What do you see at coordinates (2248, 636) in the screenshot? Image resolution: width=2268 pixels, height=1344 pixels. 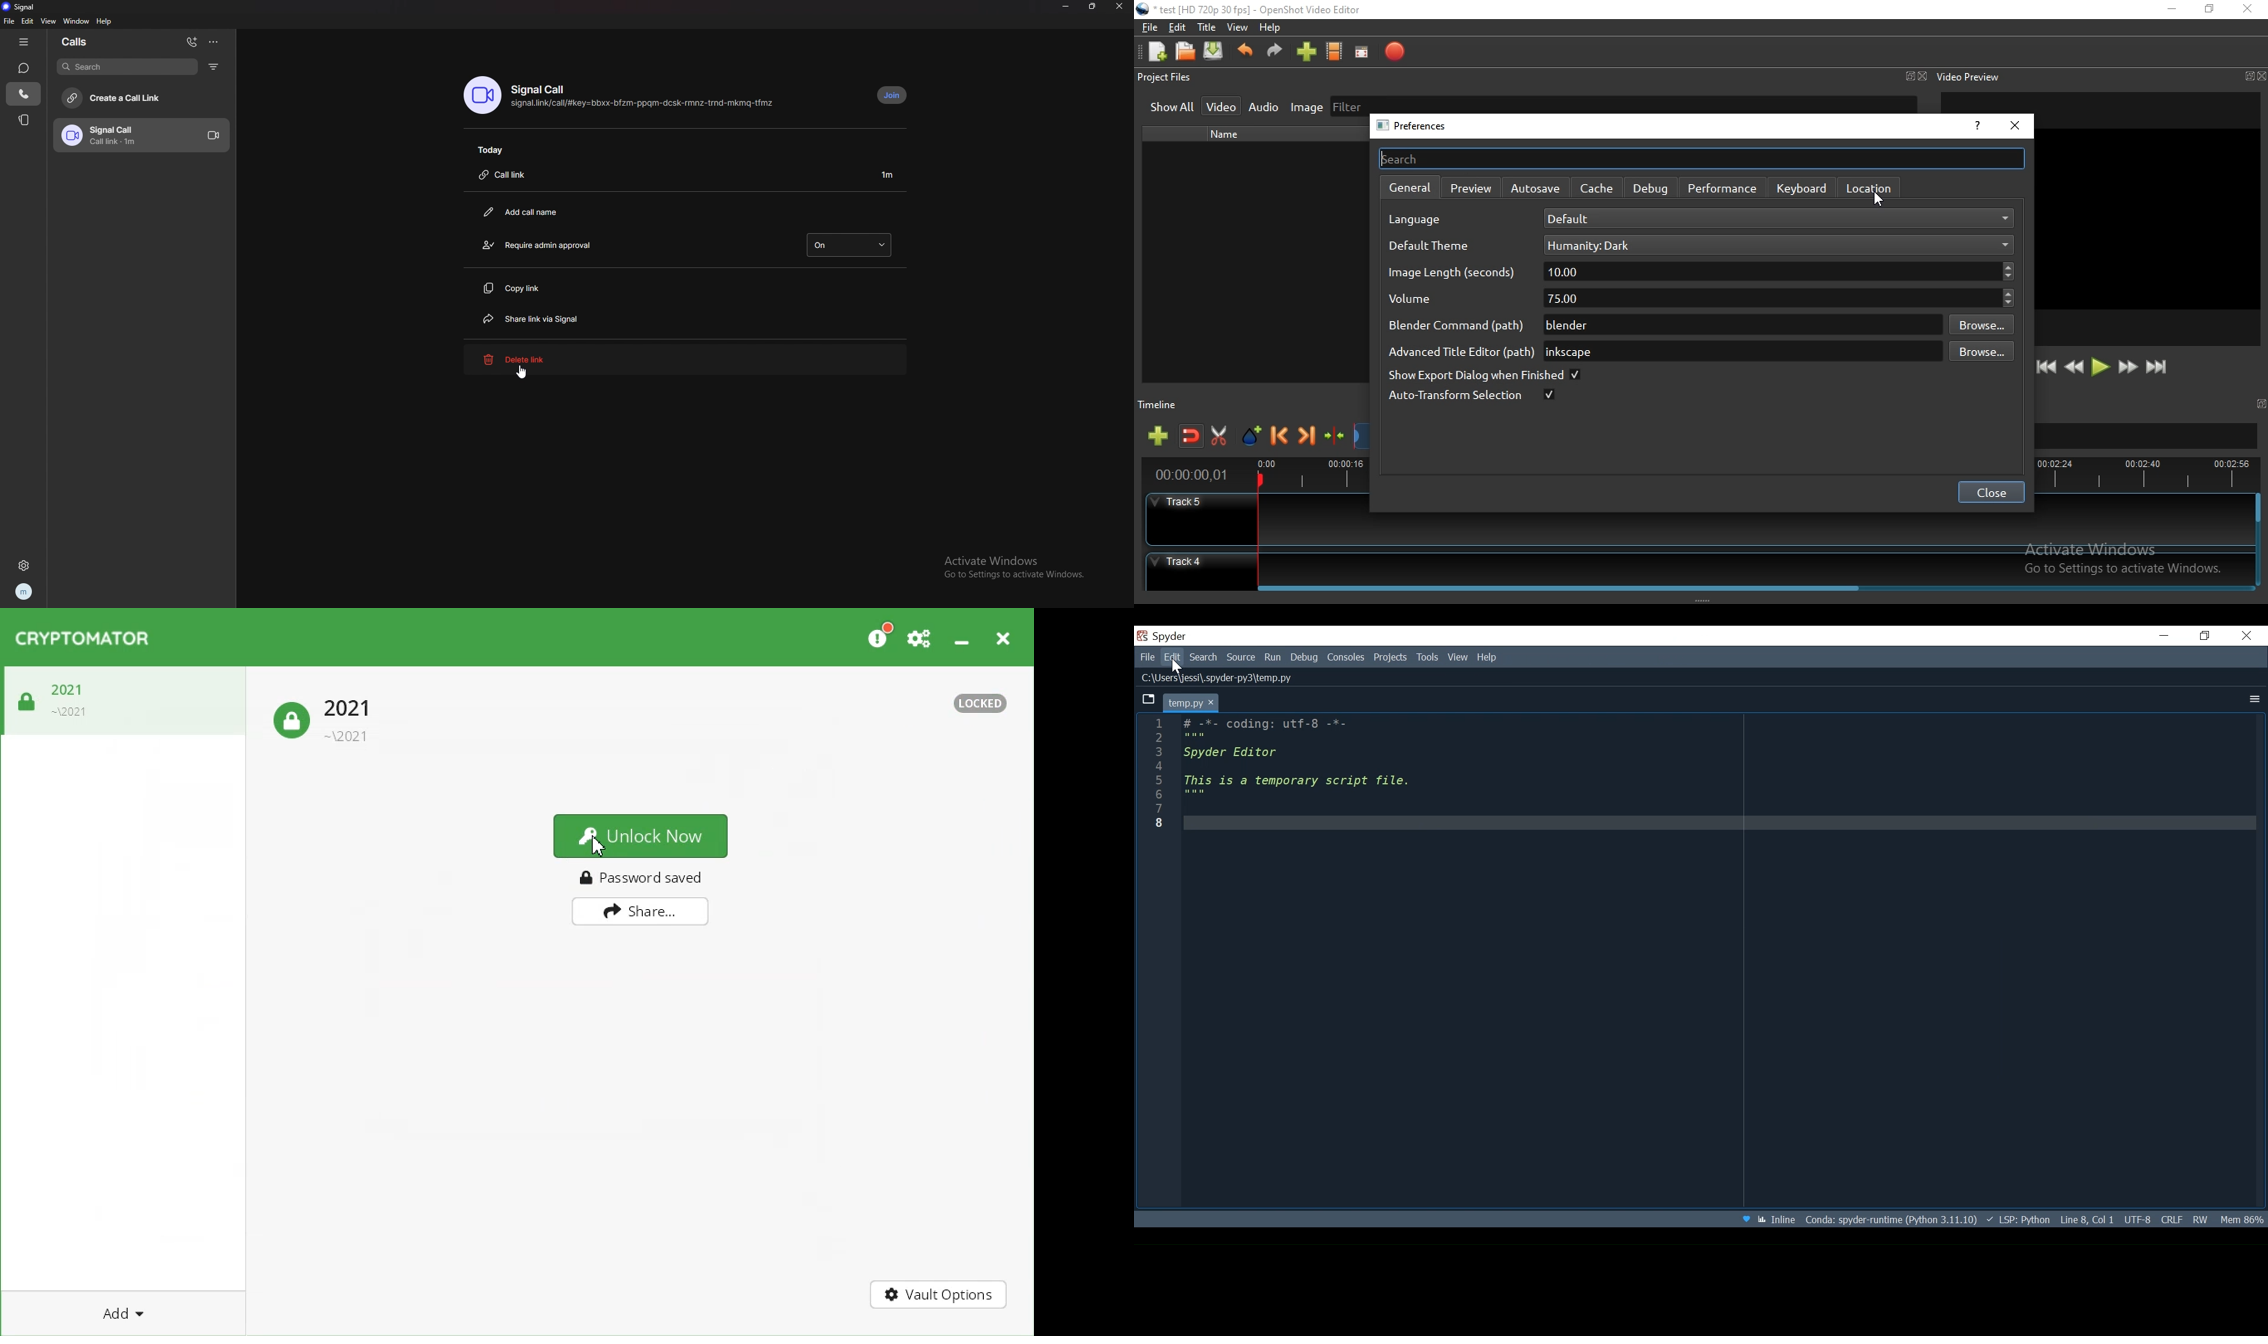 I see `Close` at bounding box center [2248, 636].